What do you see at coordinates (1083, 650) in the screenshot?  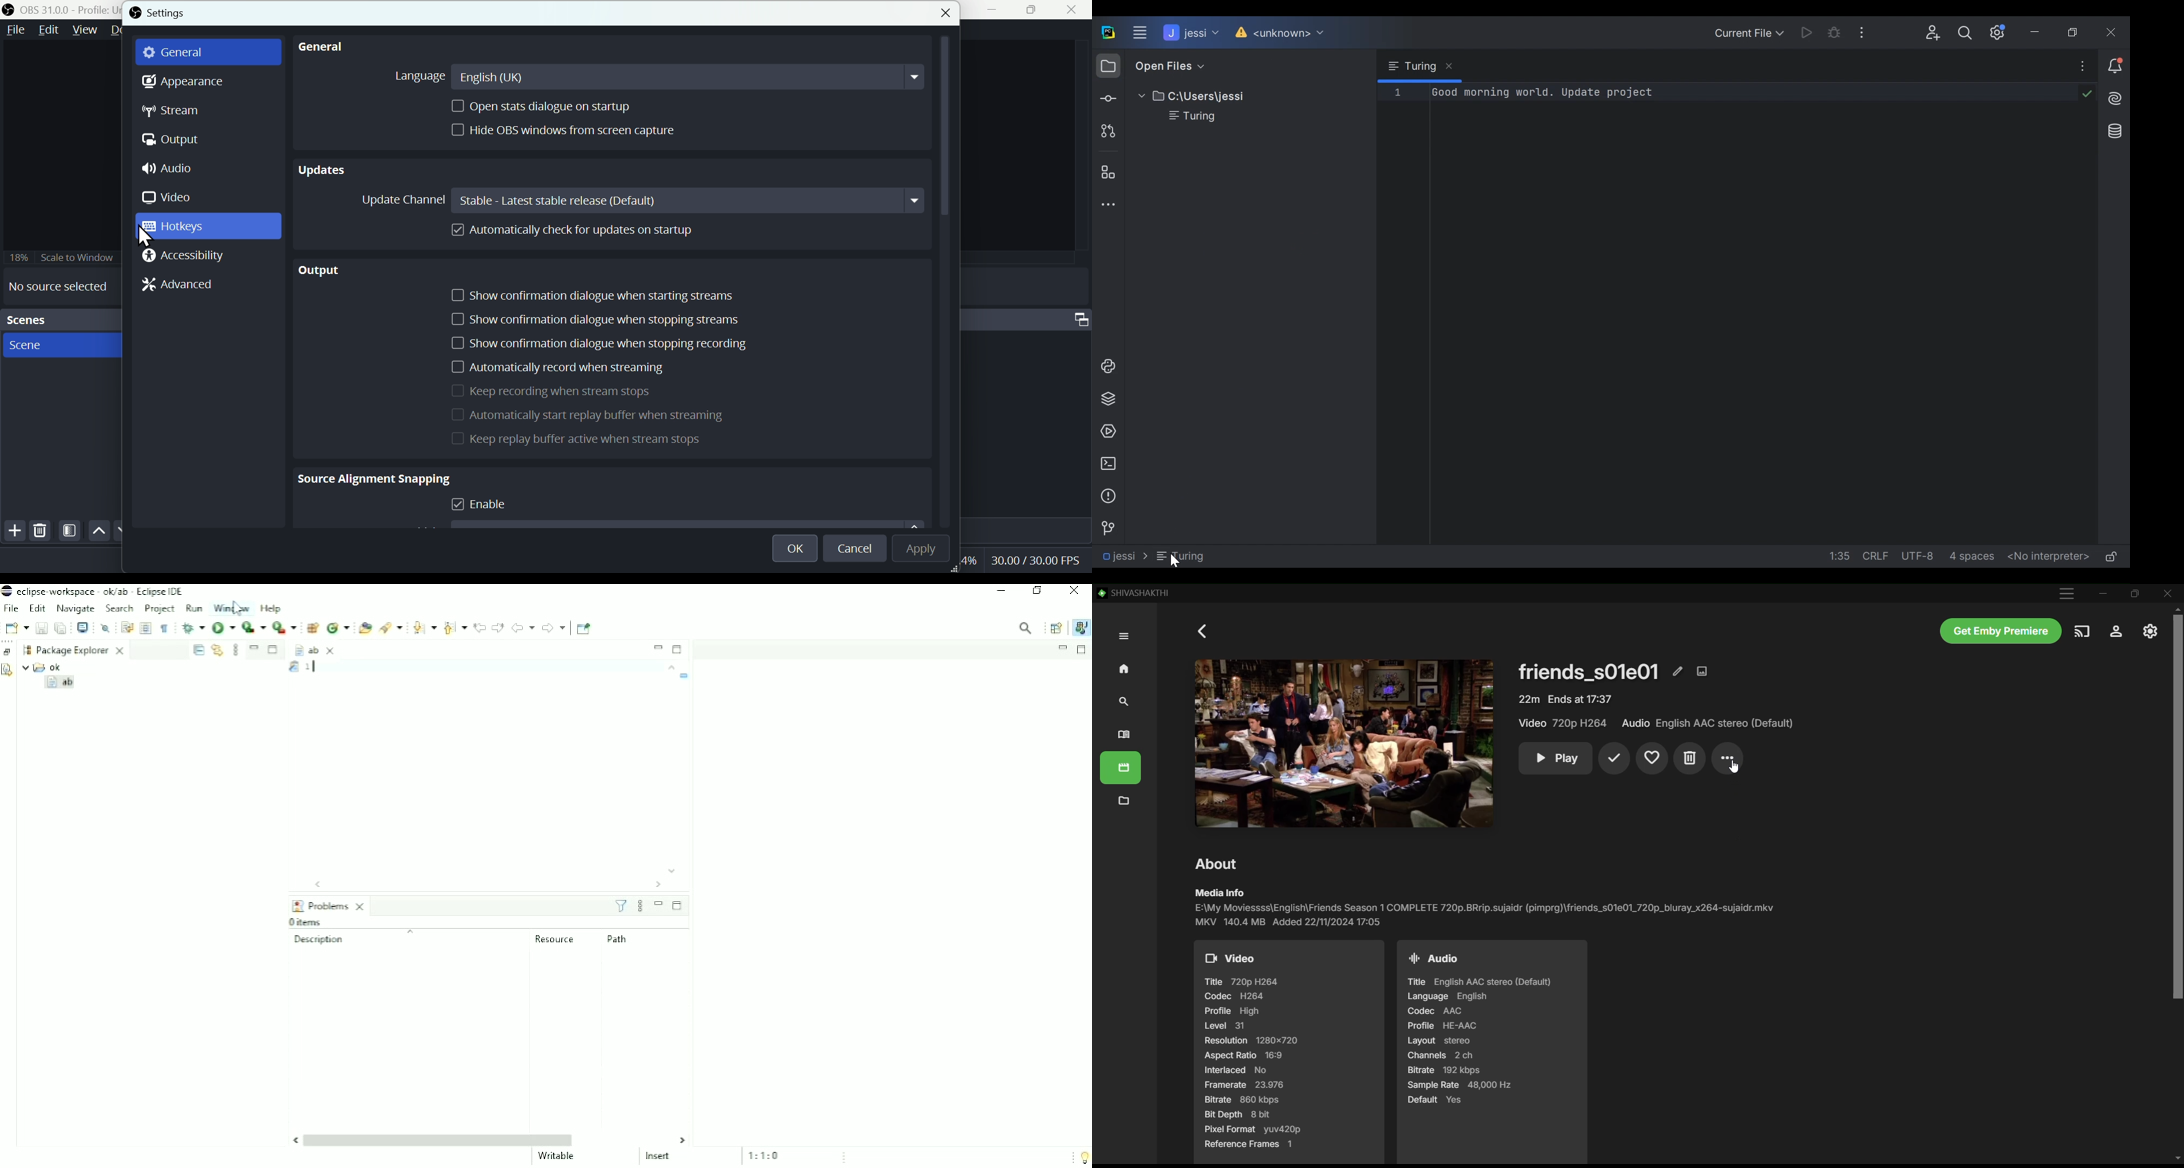 I see `Maximize` at bounding box center [1083, 650].